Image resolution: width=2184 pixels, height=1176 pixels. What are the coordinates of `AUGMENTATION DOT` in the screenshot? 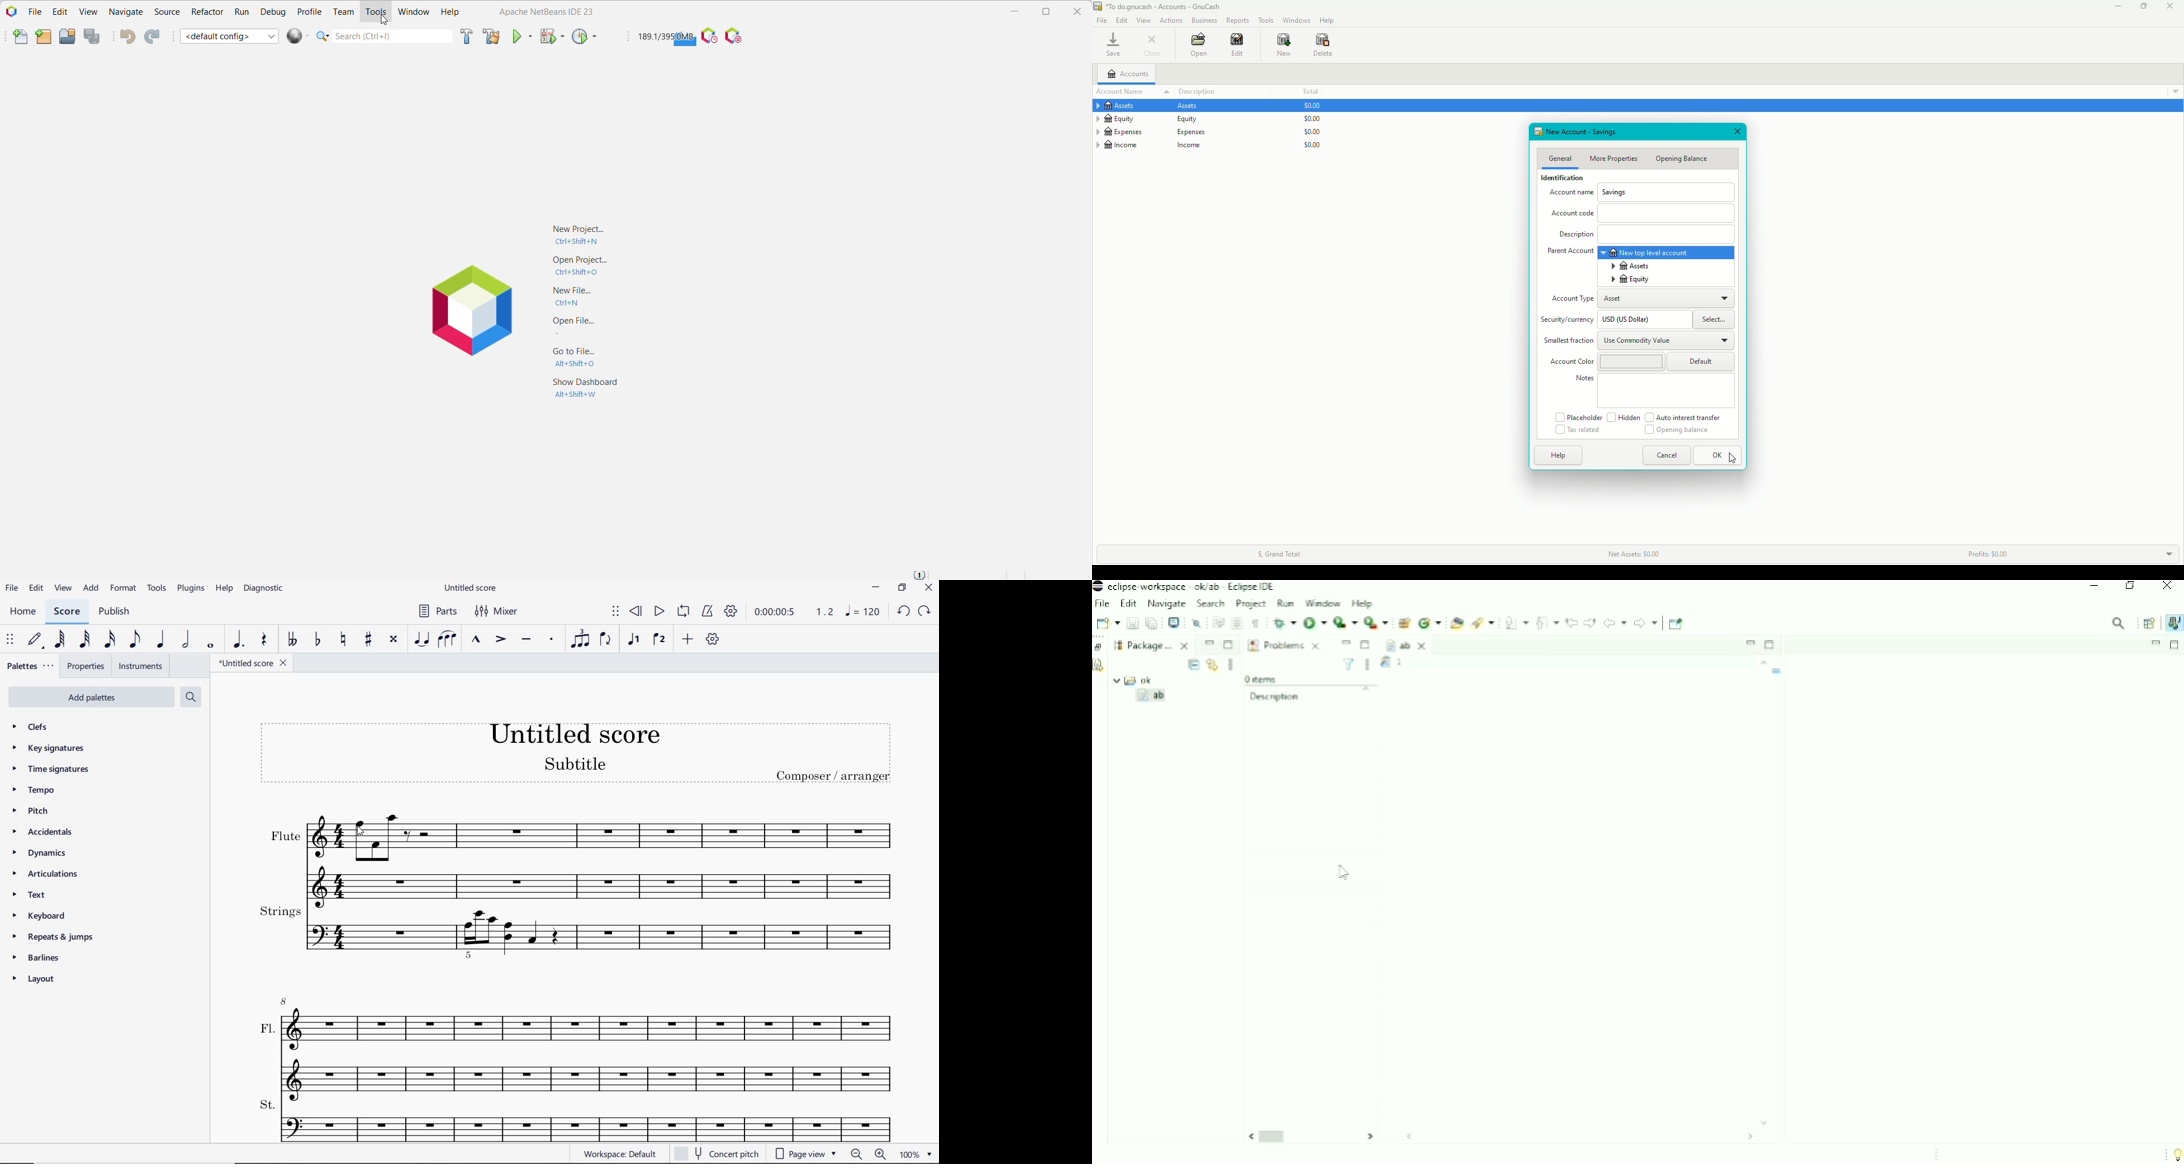 It's located at (239, 640).